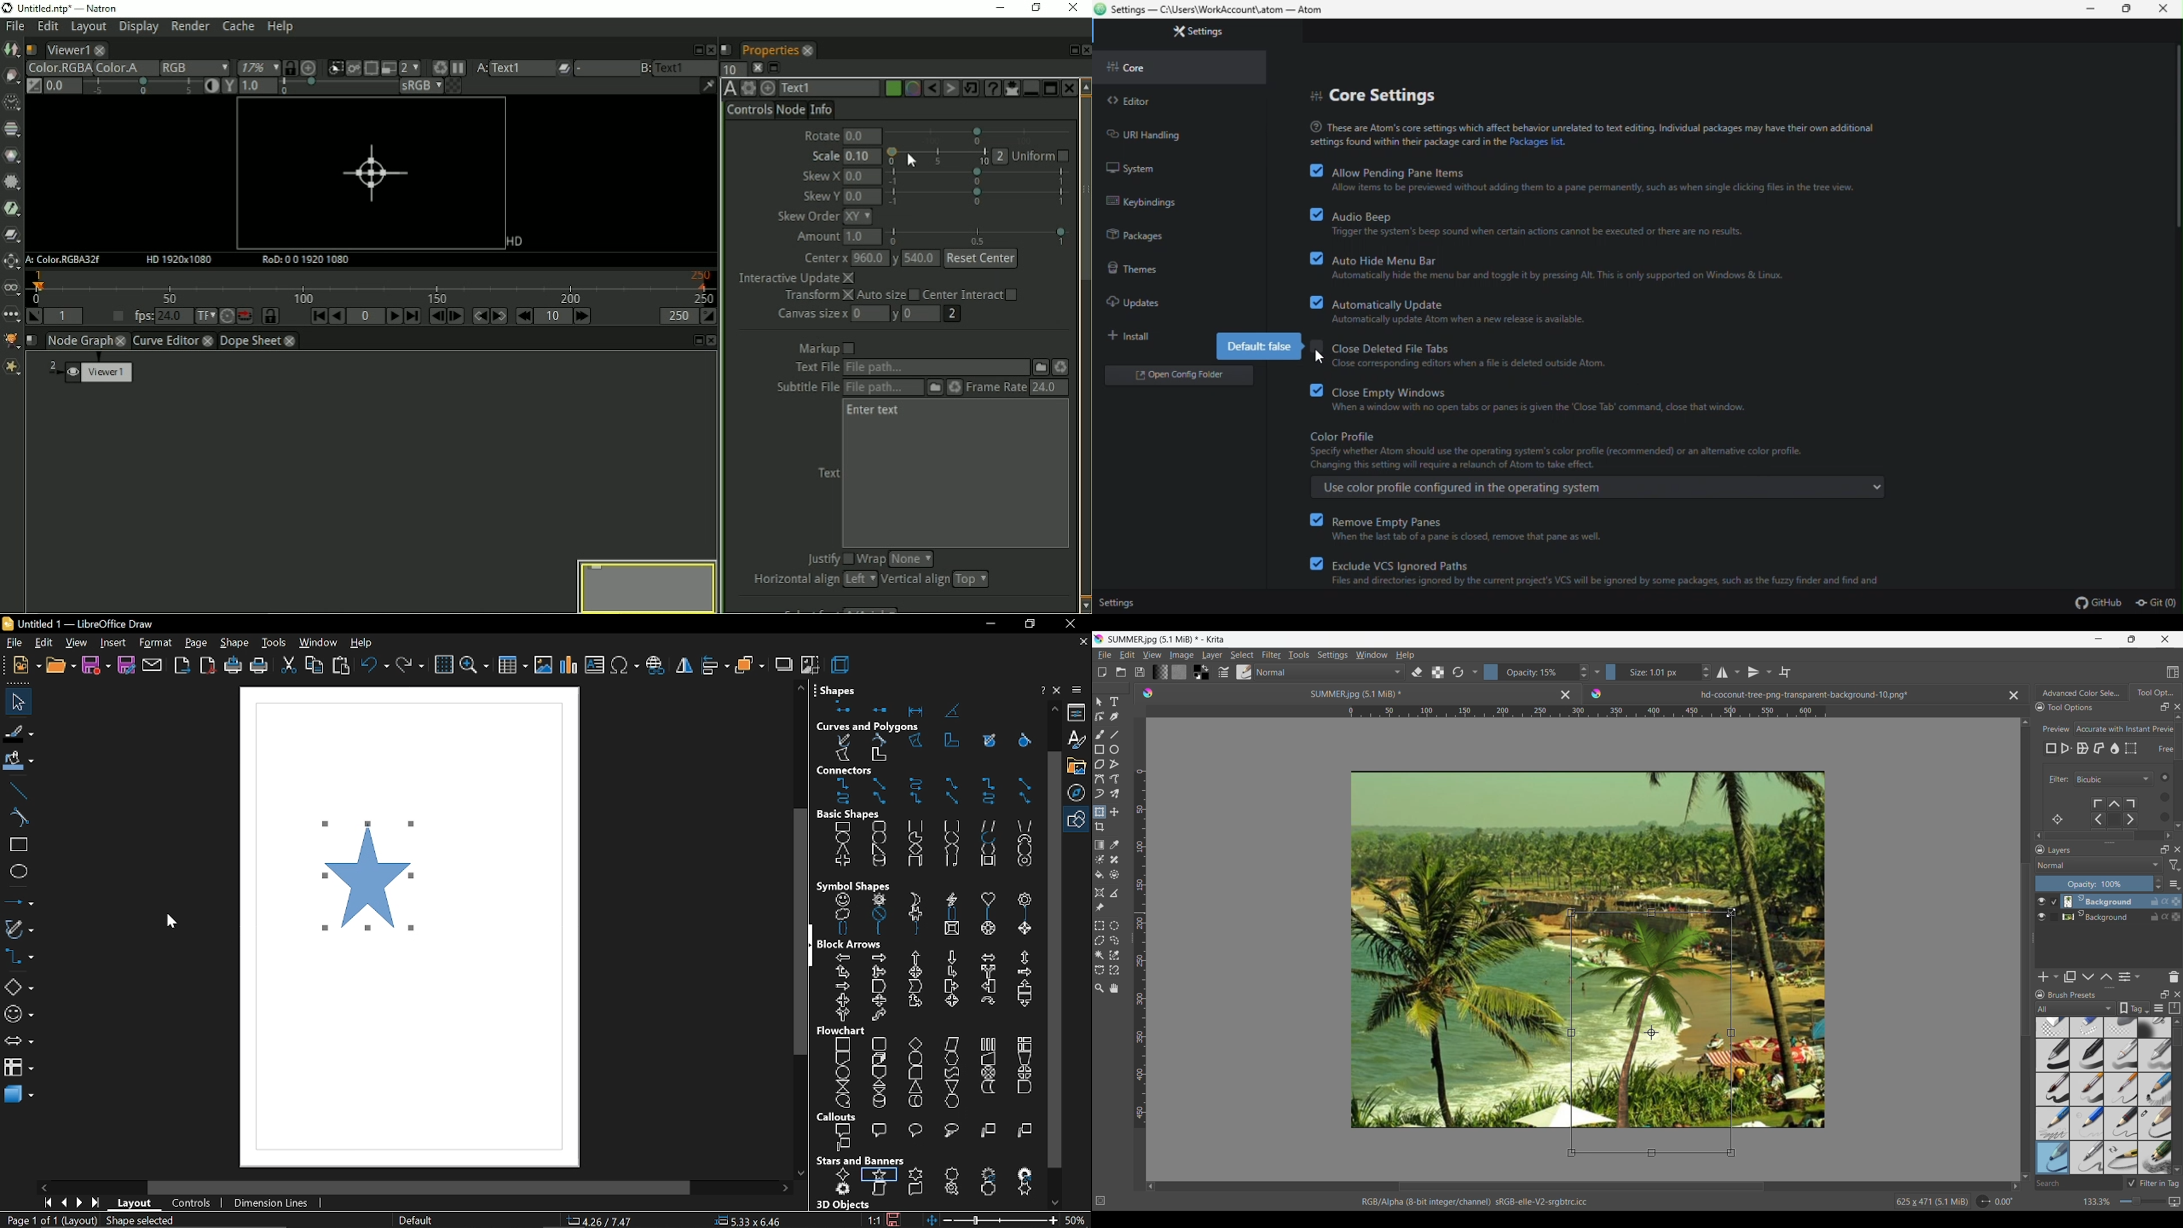 The height and width of the screenshot is (1232, 2184). I want to click on Warp, so click(2083, 749).